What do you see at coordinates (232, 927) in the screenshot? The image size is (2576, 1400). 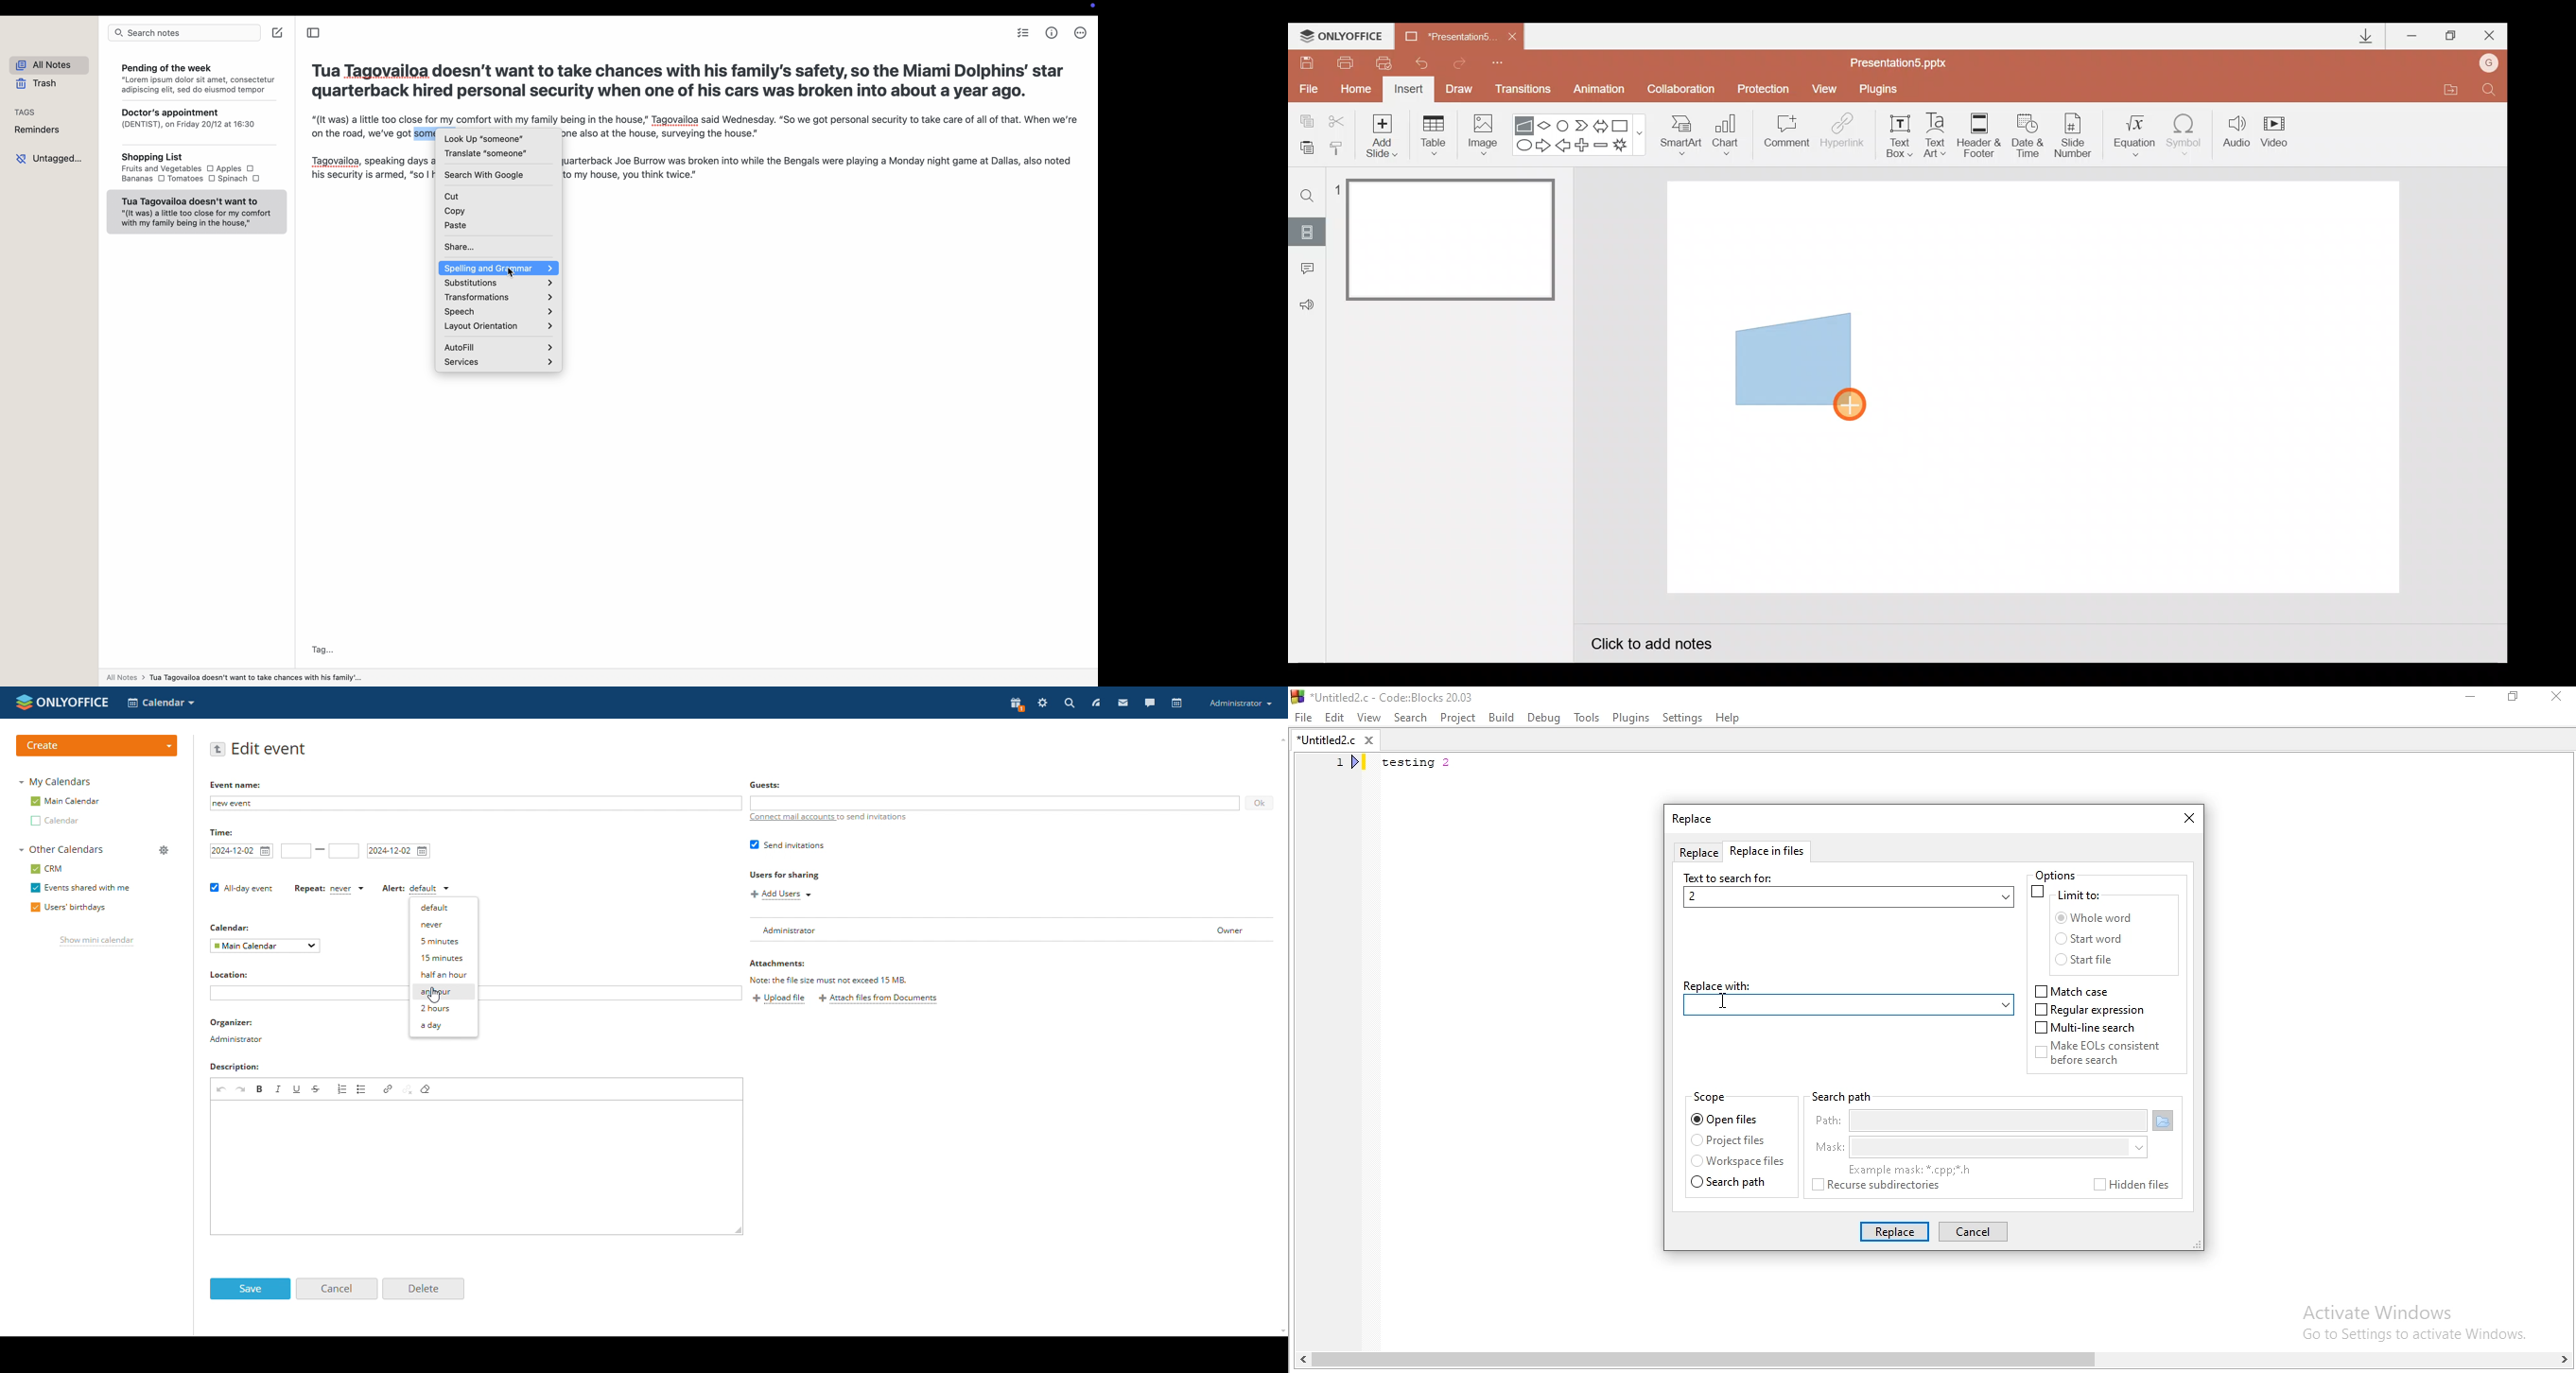 I see `calendar` at bounding box center [232, 927].